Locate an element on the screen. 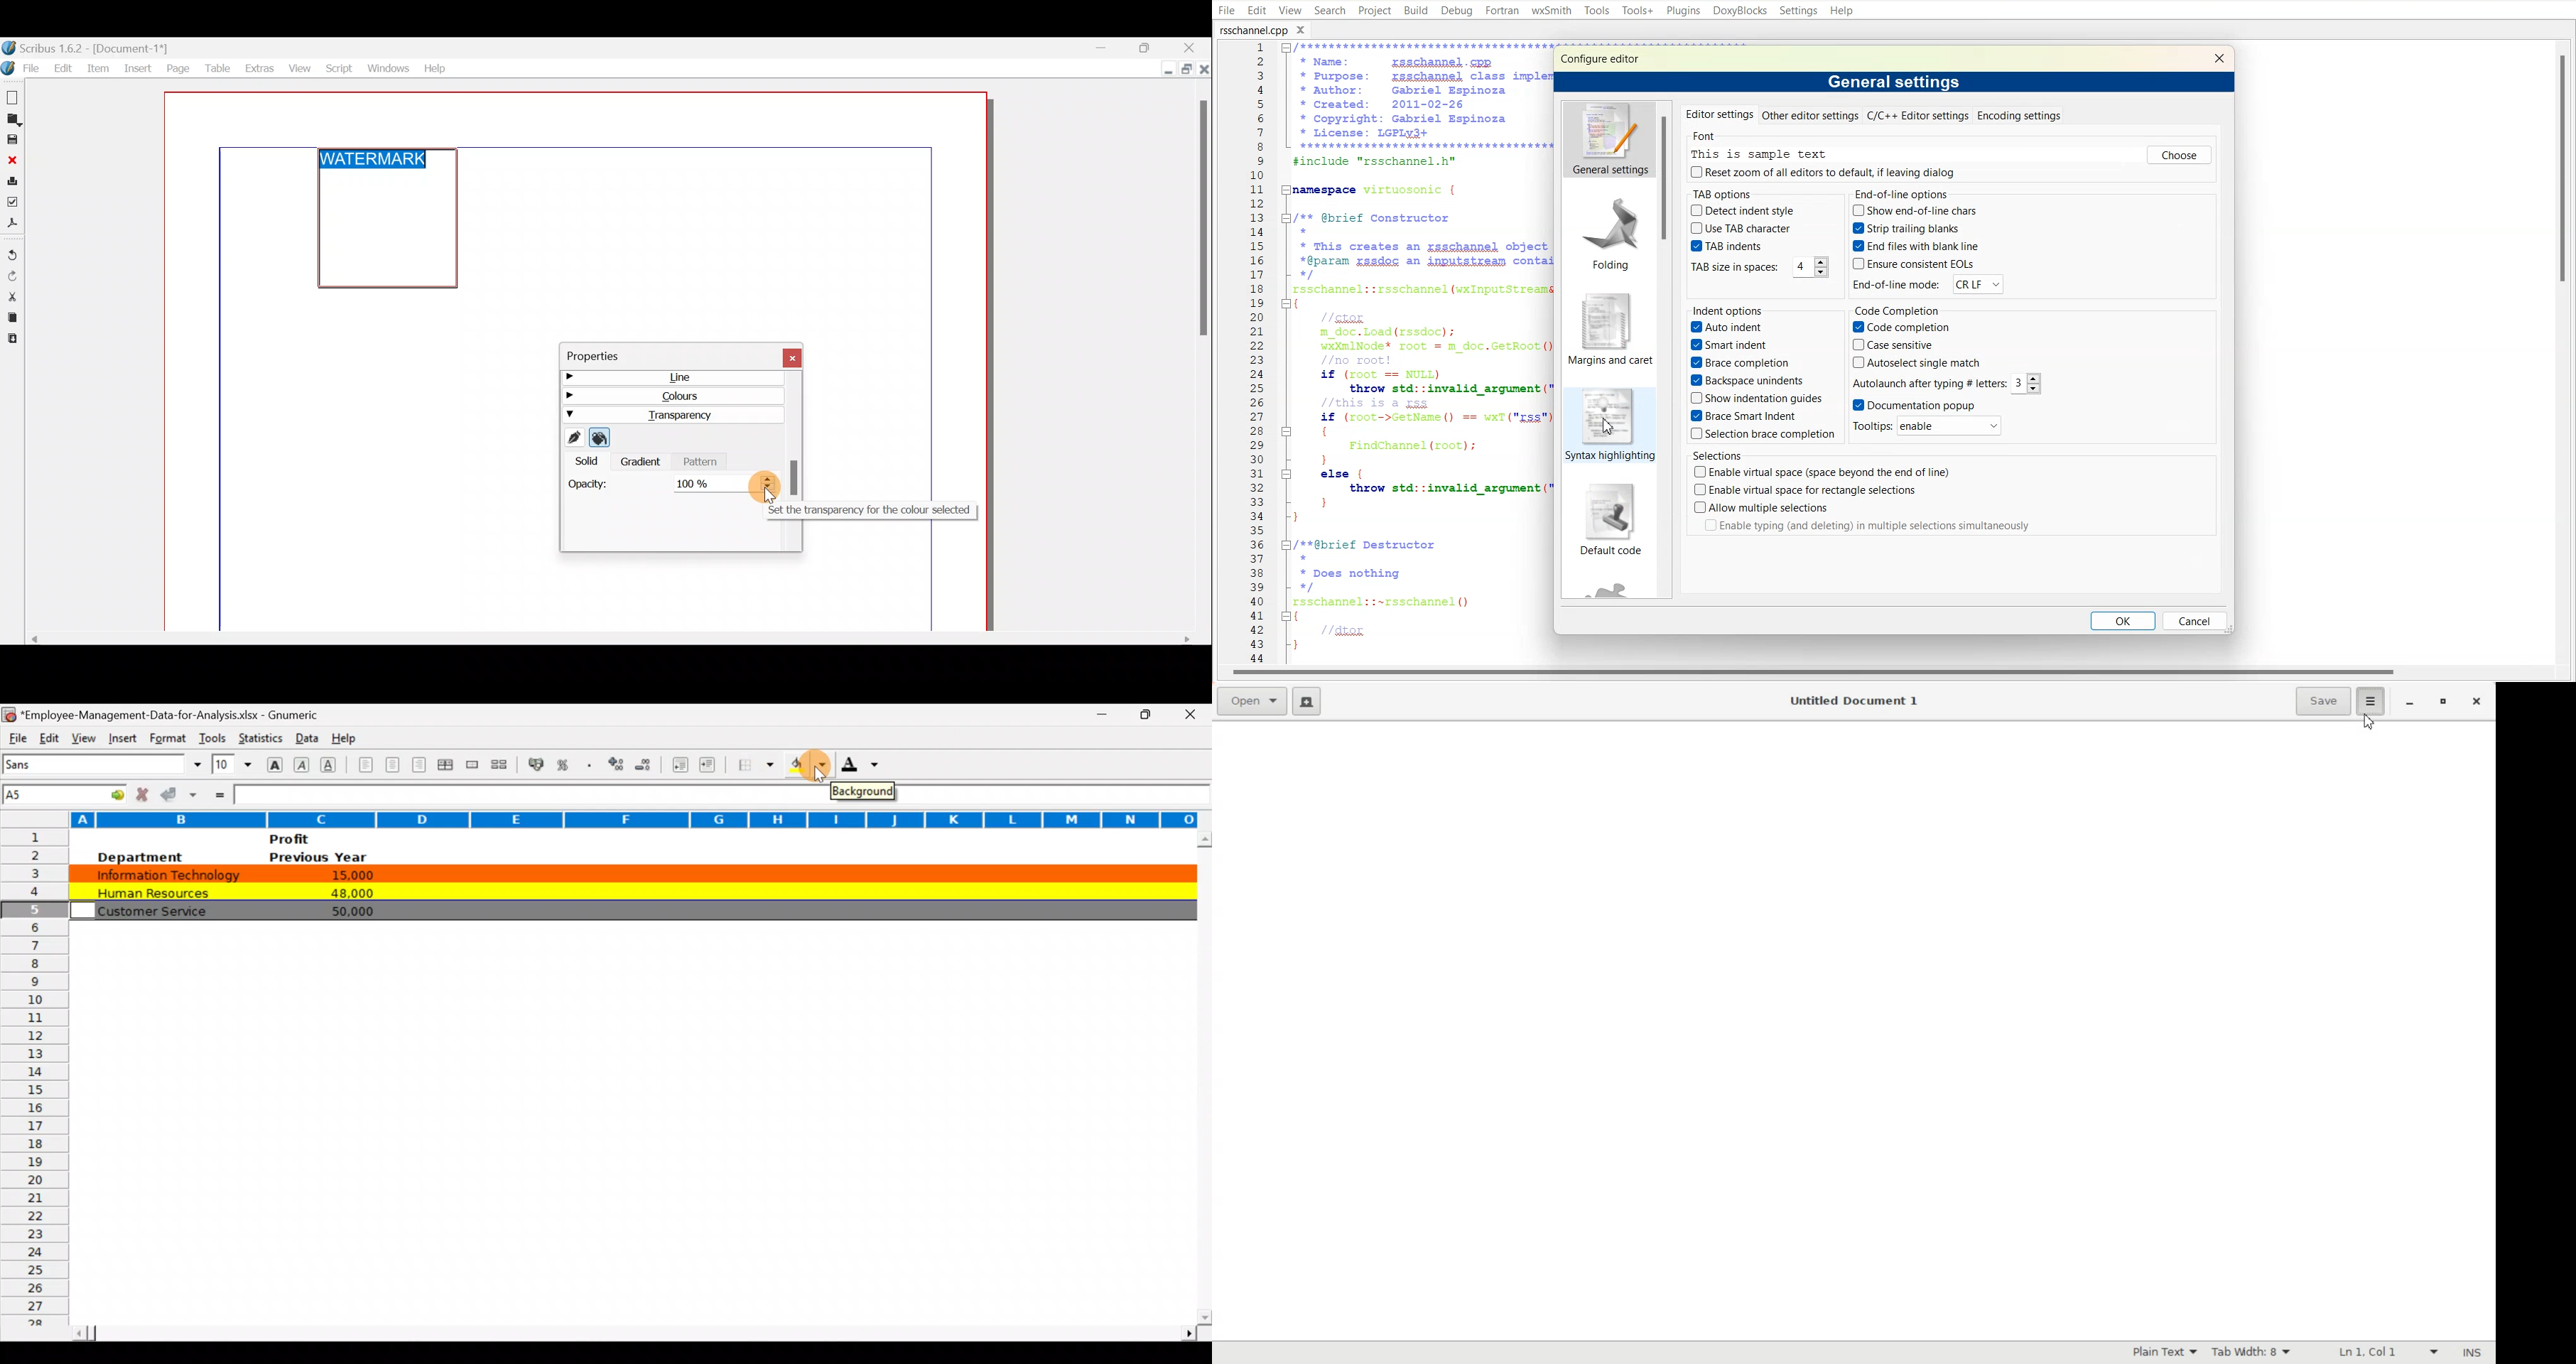  Properties is located at coordinates (662, 355).